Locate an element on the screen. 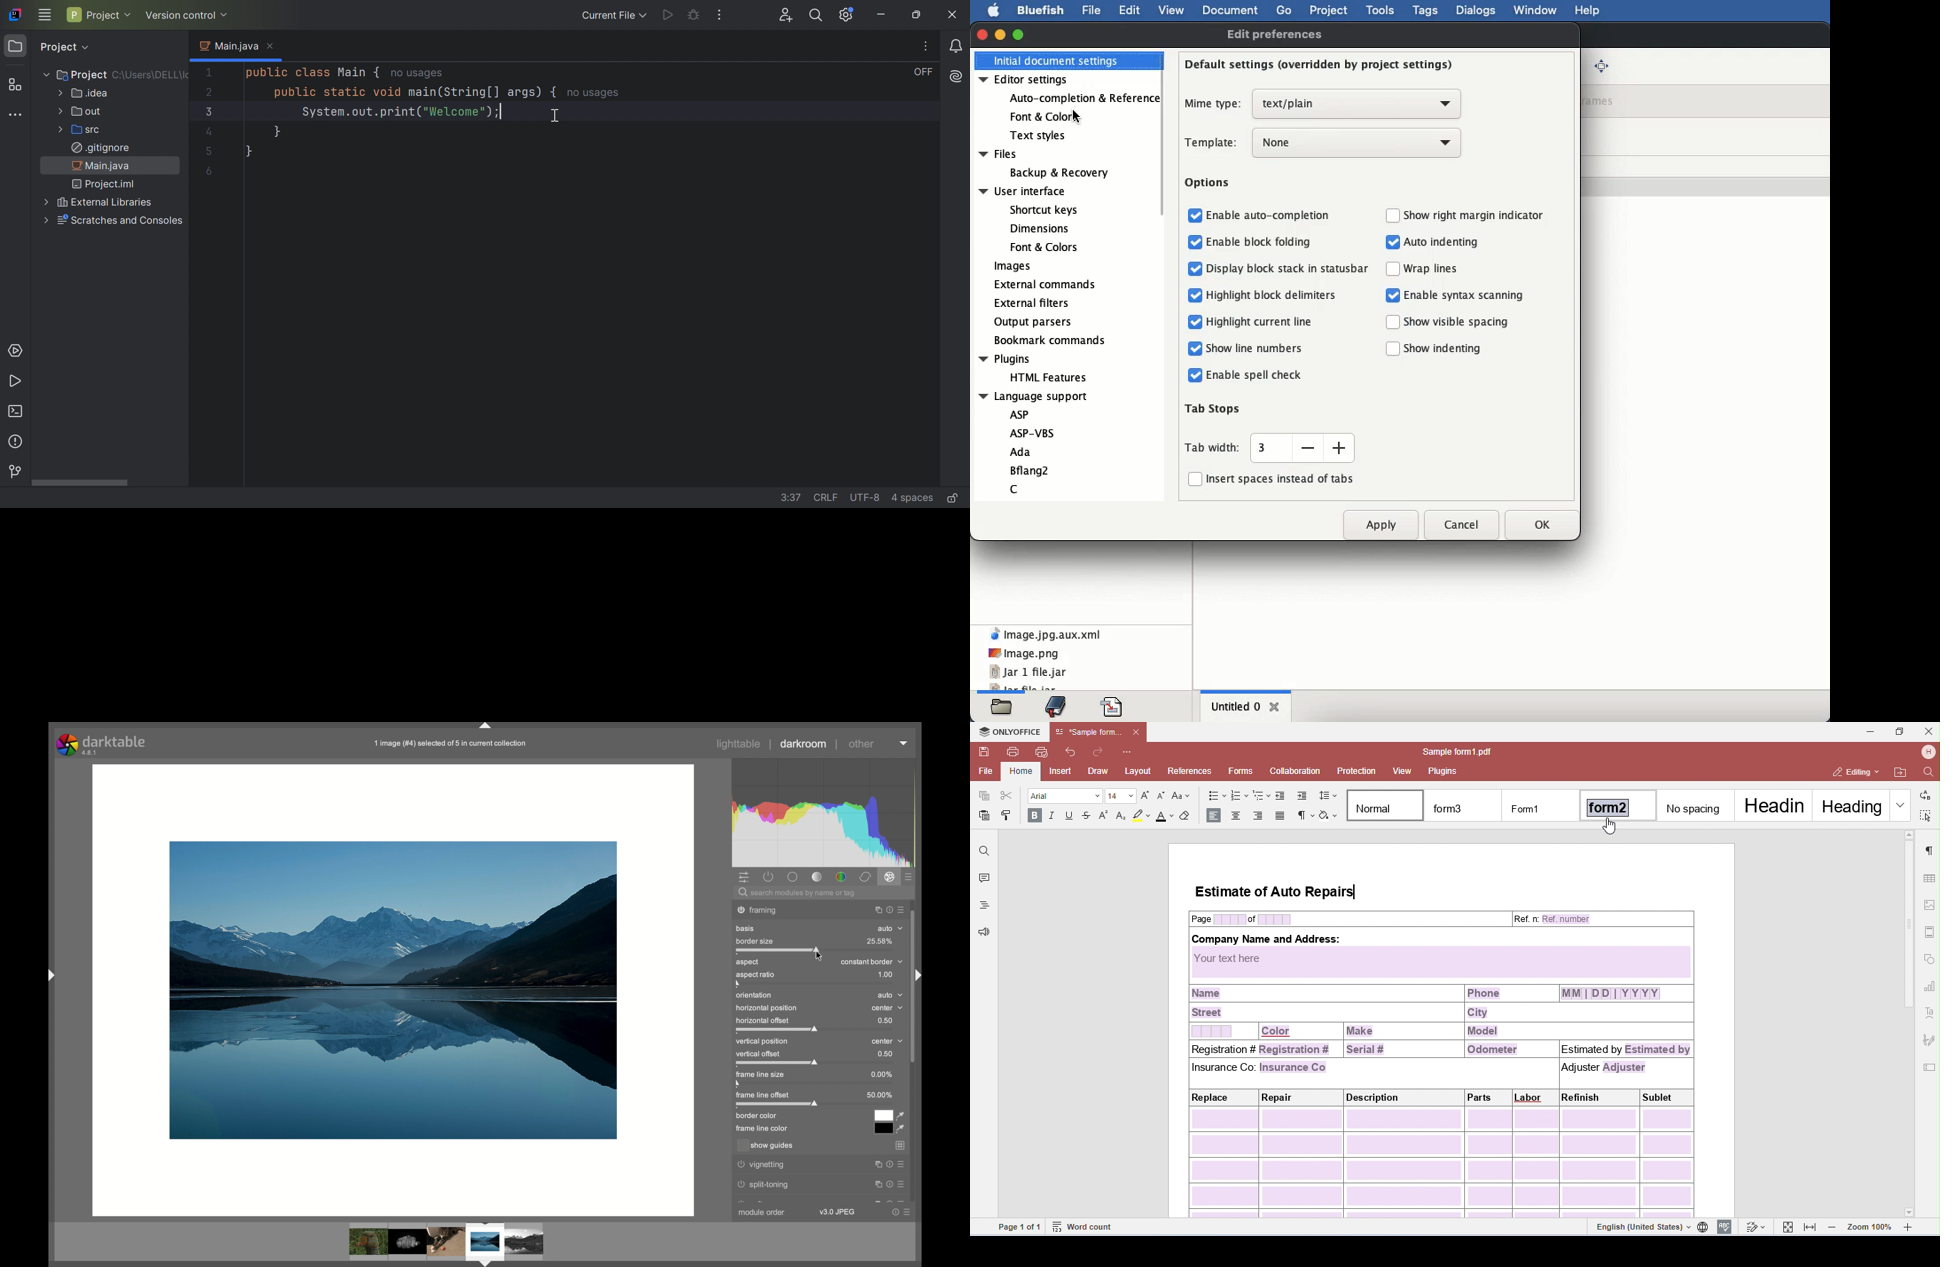 The image size is (1960, 1288). show guides is located at coordinates (766, 1146).